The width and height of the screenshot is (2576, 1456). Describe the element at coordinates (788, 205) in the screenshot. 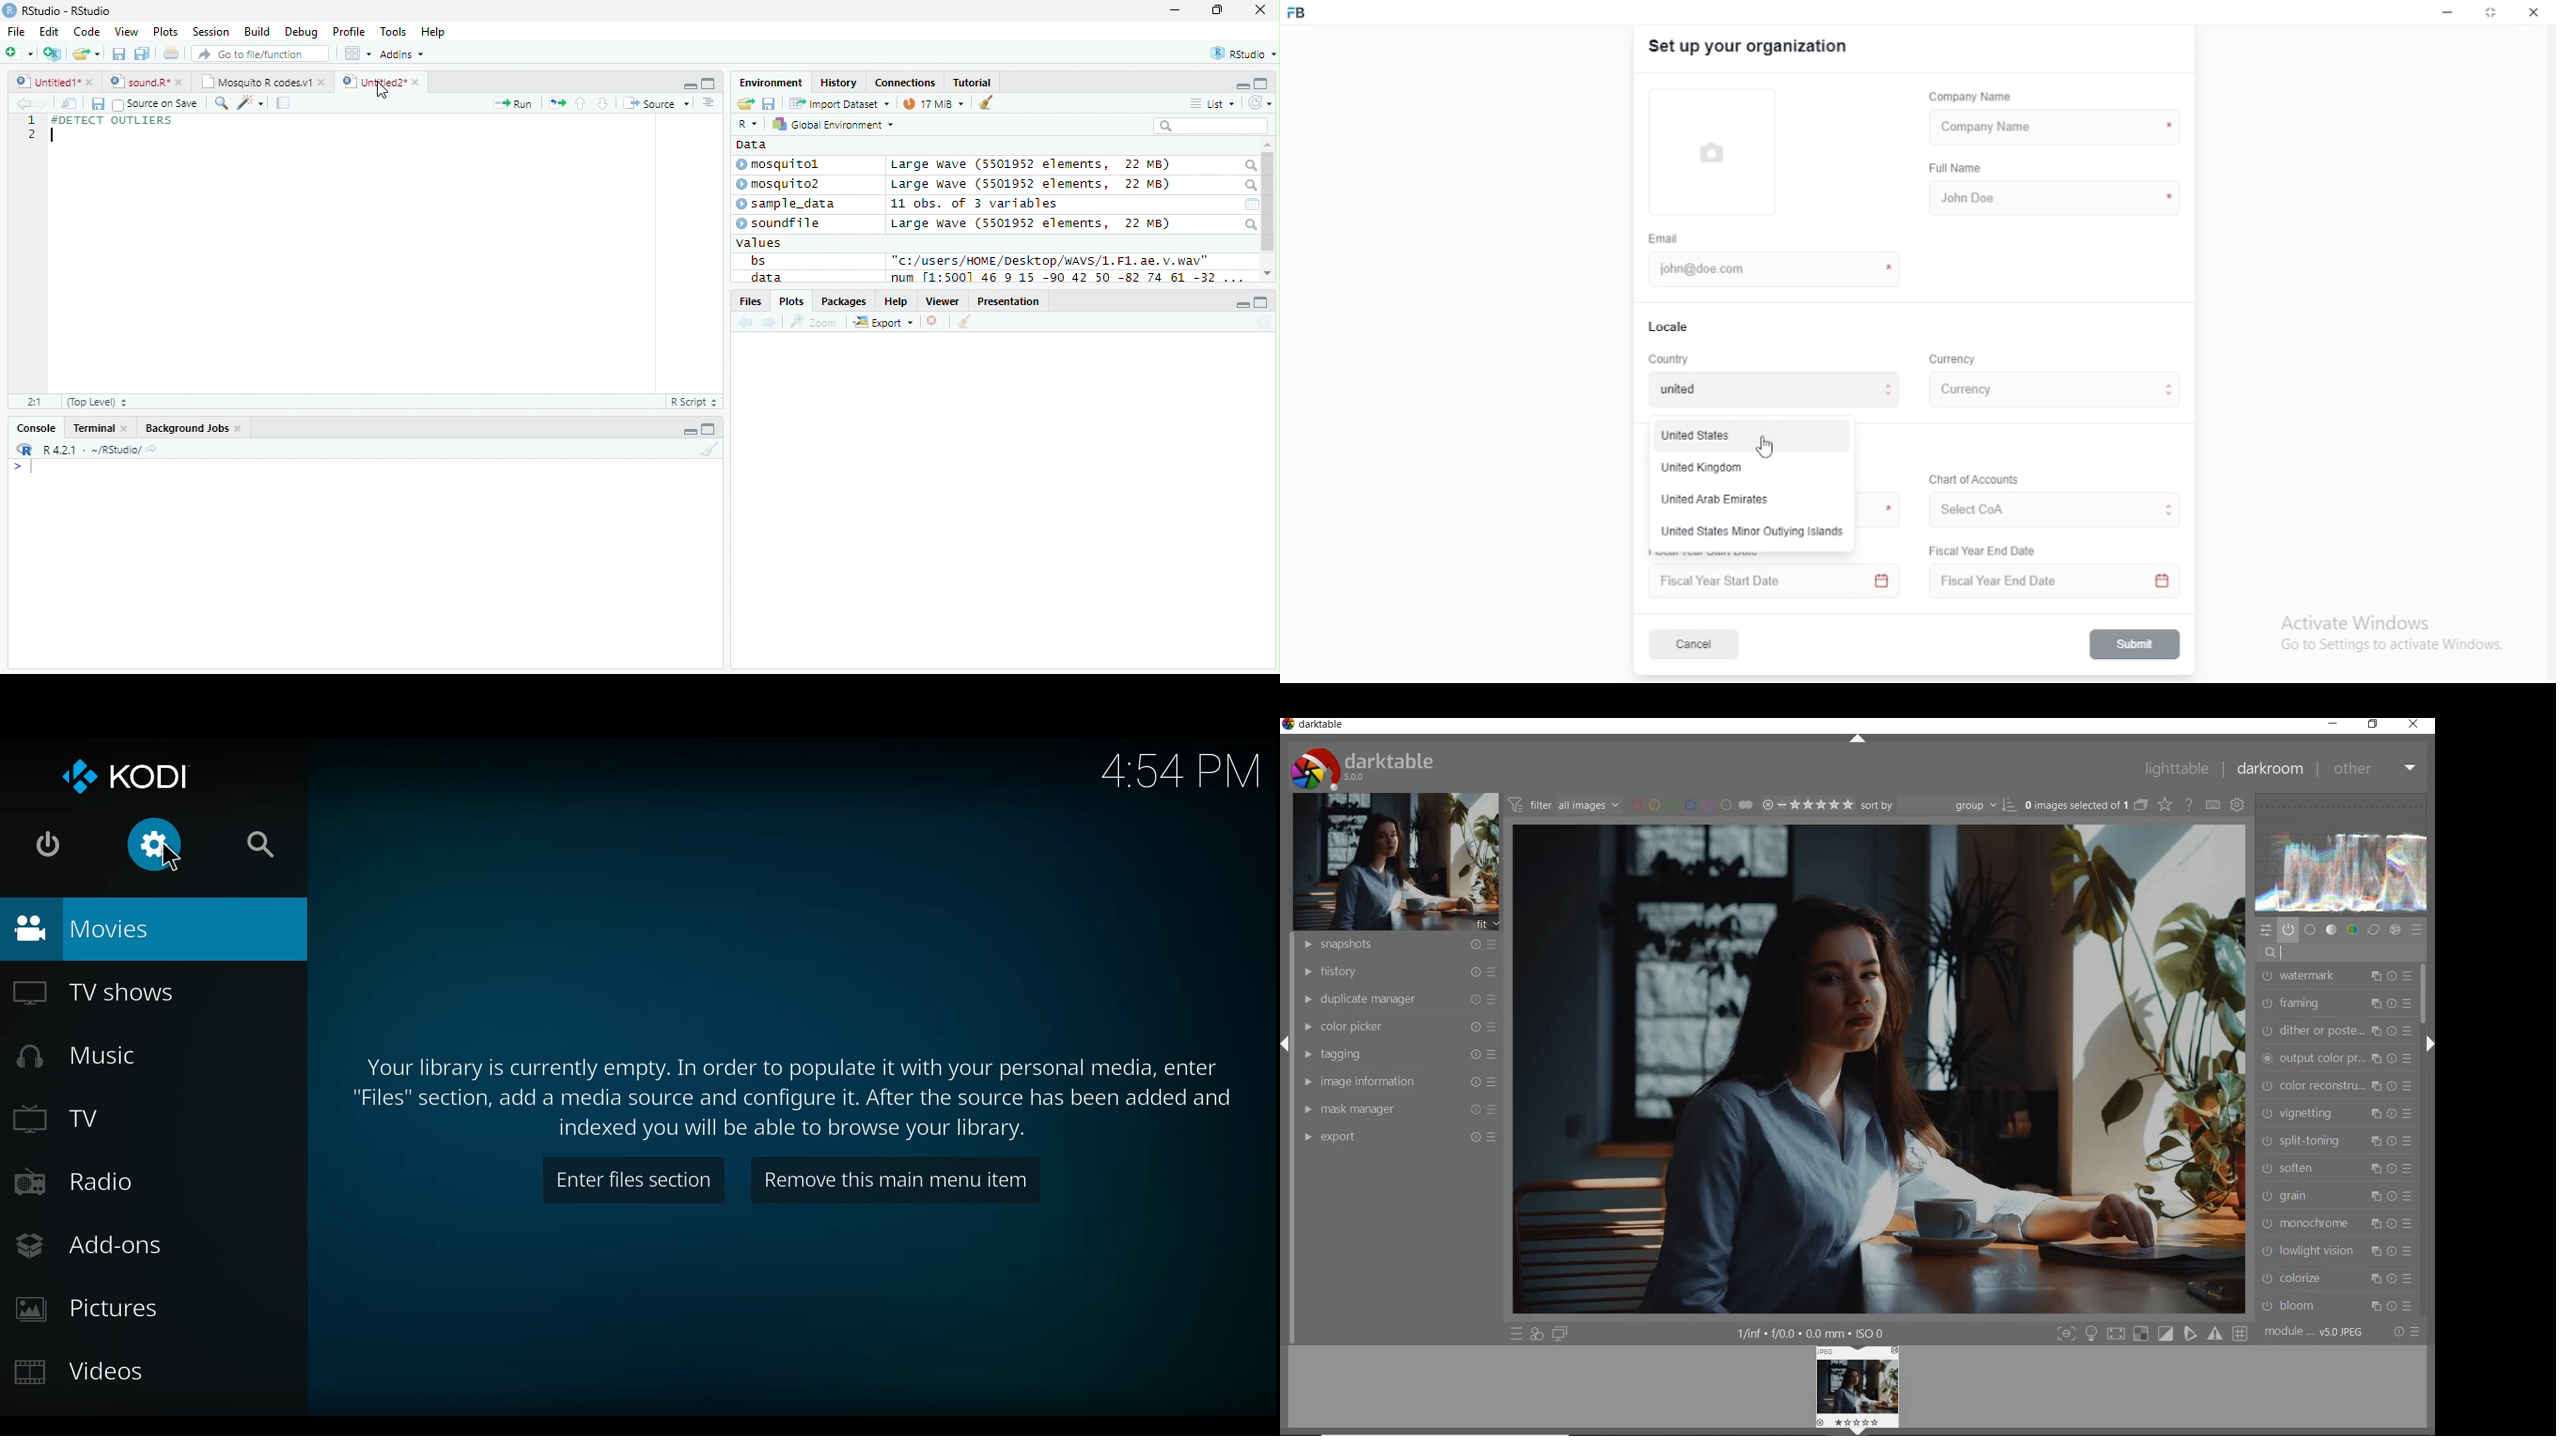

I see `sample_data` at that location.